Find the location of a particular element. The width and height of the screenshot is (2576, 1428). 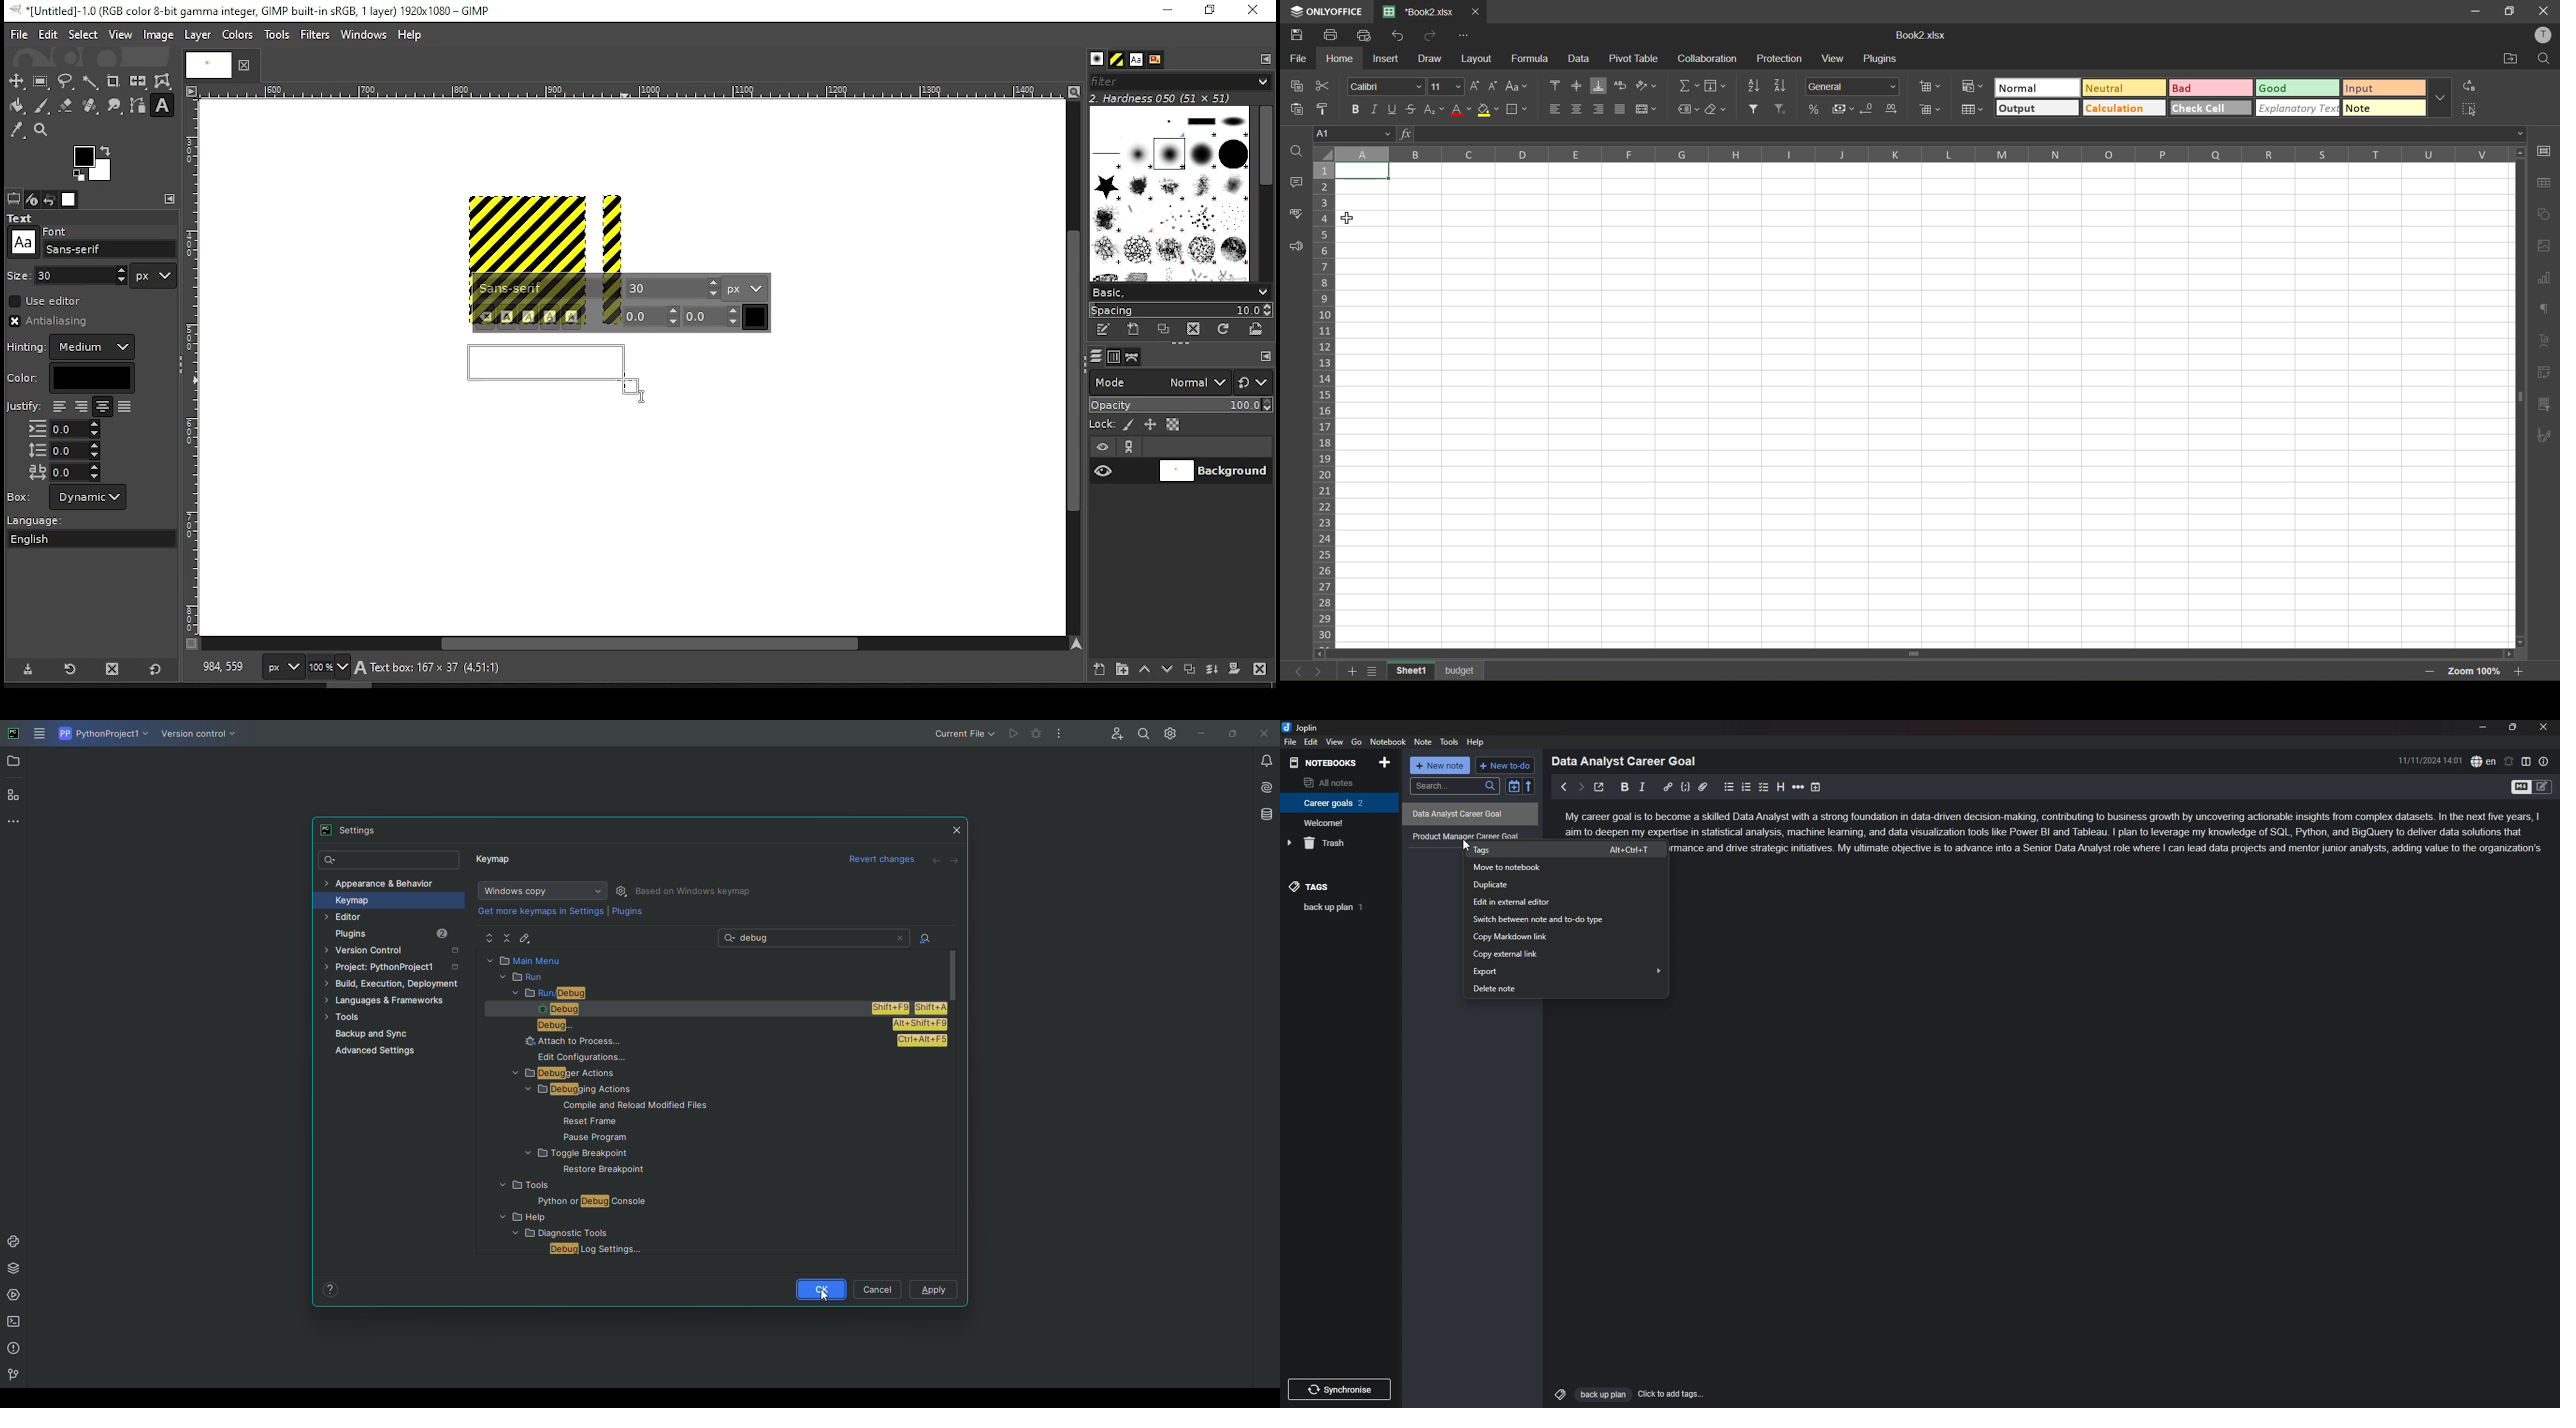

use editor is located at coordinates (47, 301).